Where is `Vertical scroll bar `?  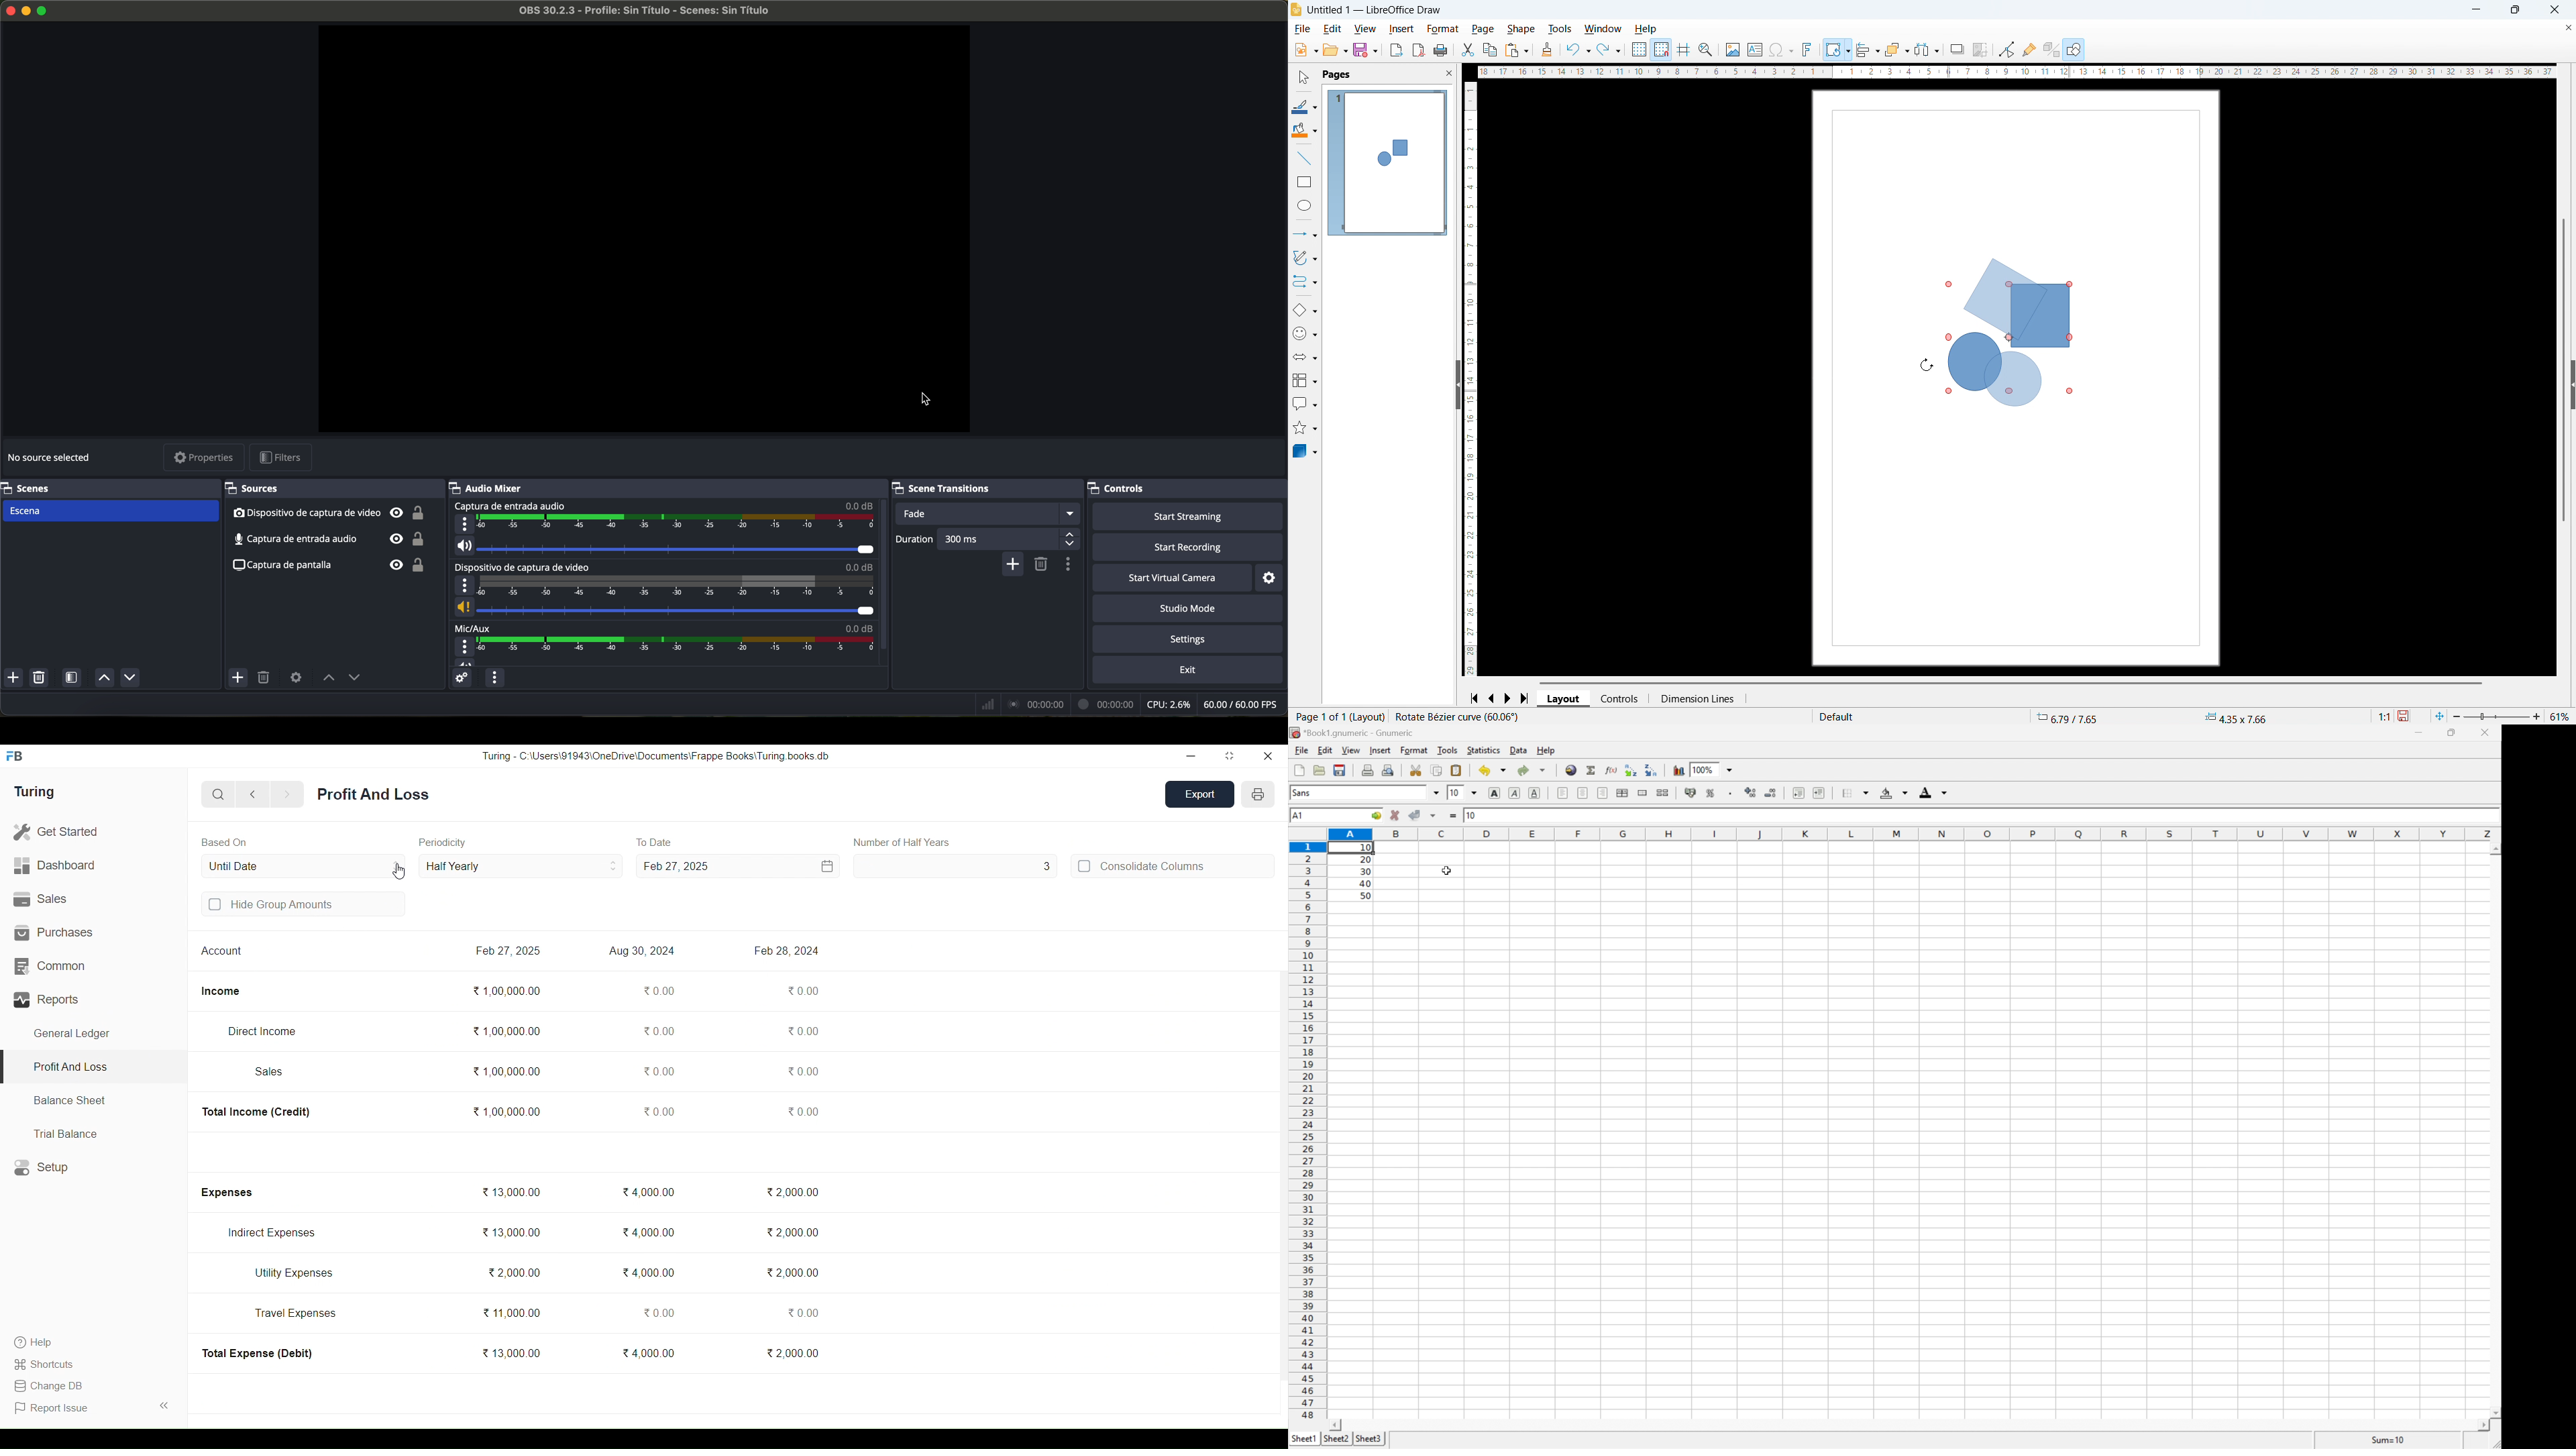 Vertical scroll bar  is located at coordinates (2564, 280).